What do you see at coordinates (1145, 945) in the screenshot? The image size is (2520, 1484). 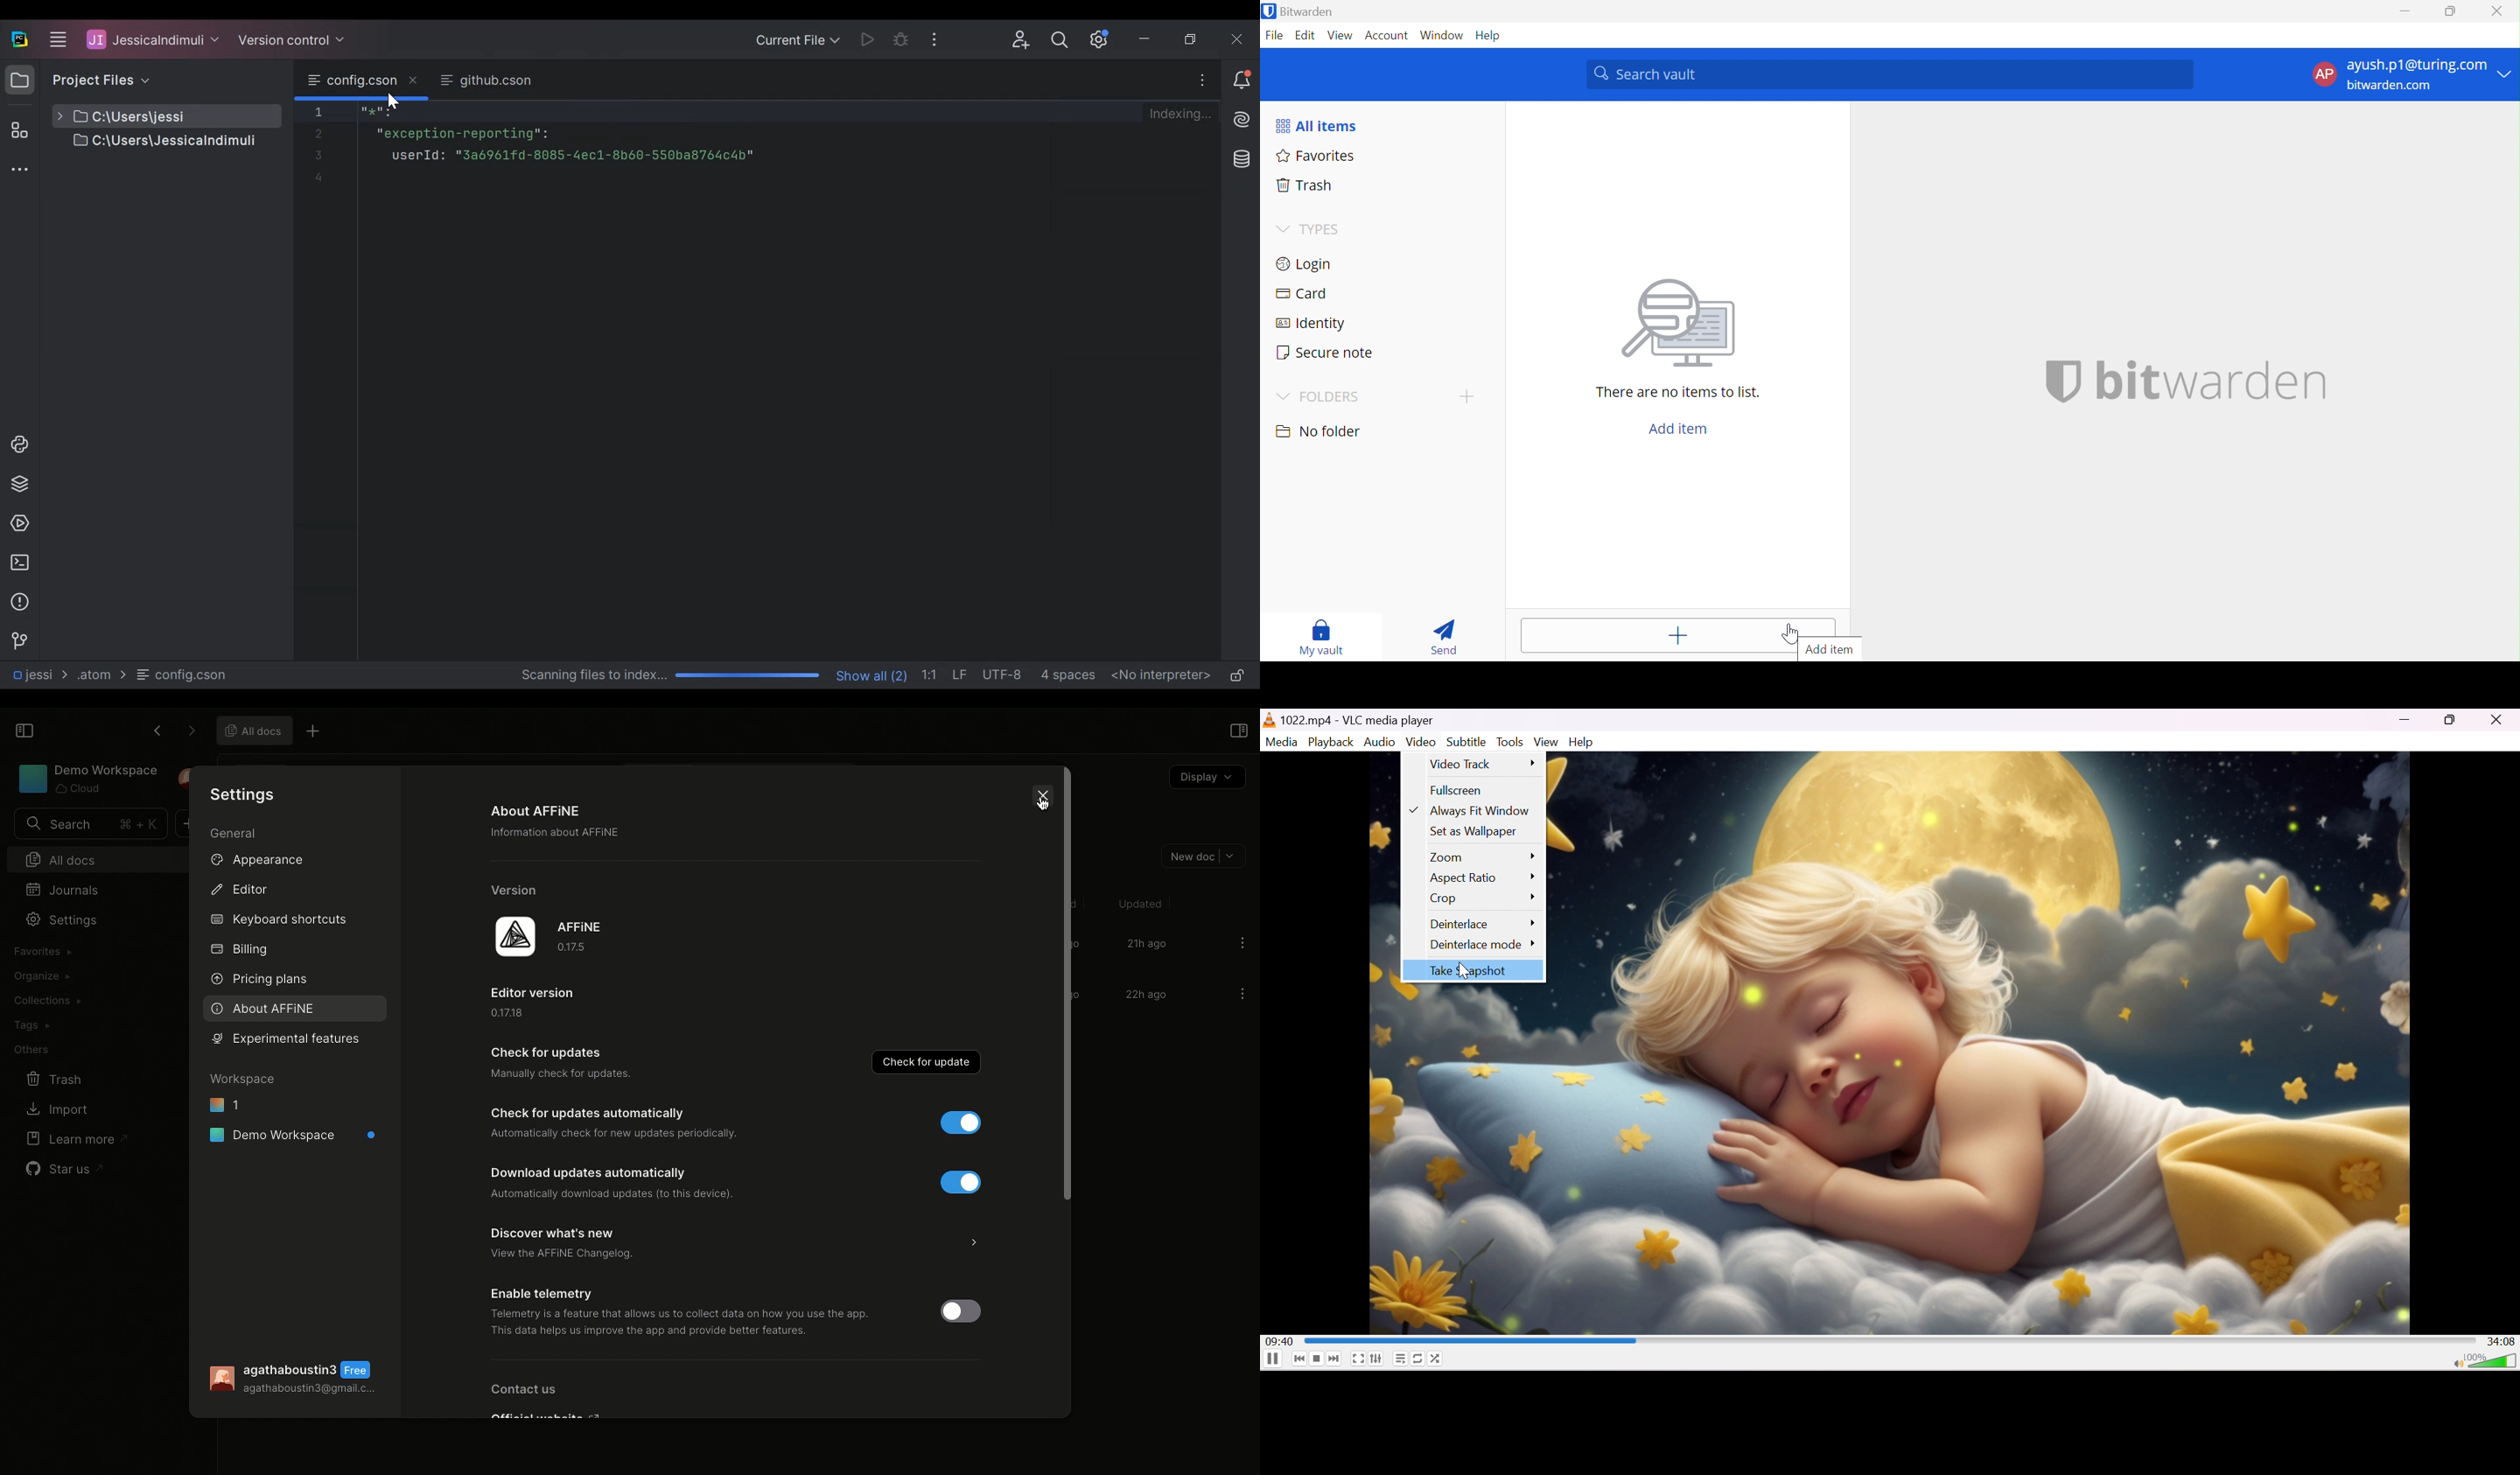 I see `21h ago` at bounding box center [1145, 945].